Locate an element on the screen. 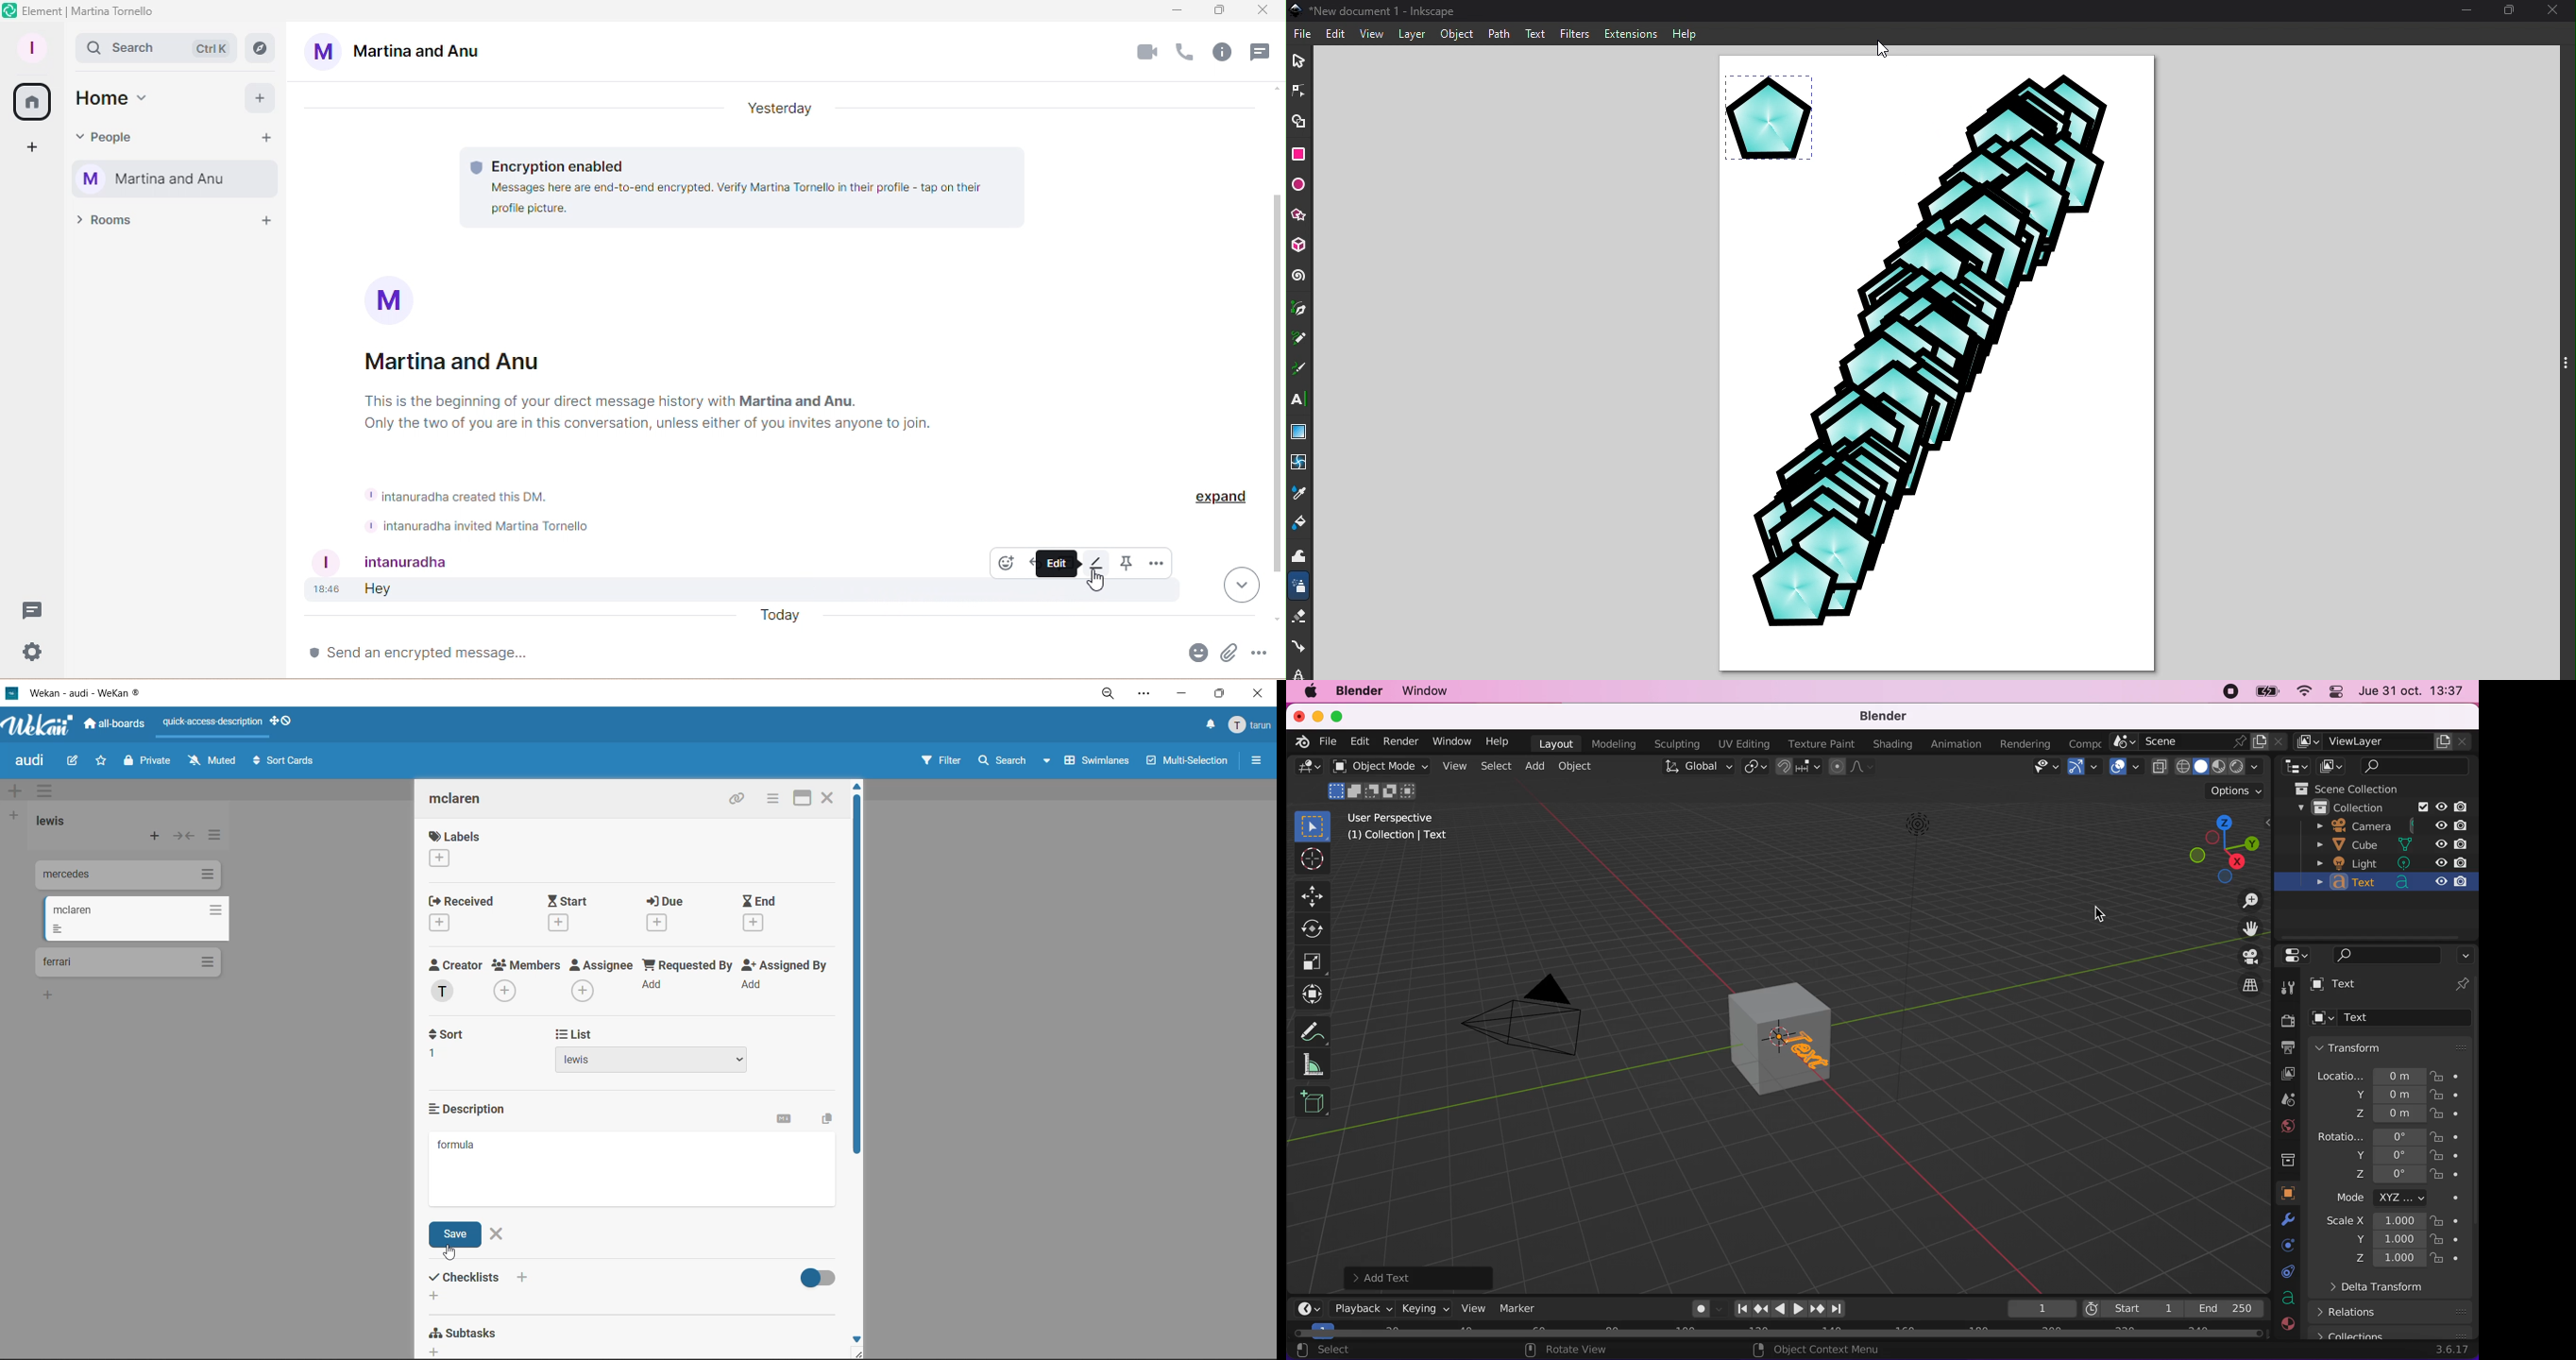 The image size is (2576, 1372). maximize is located at coordinates (806, 796).